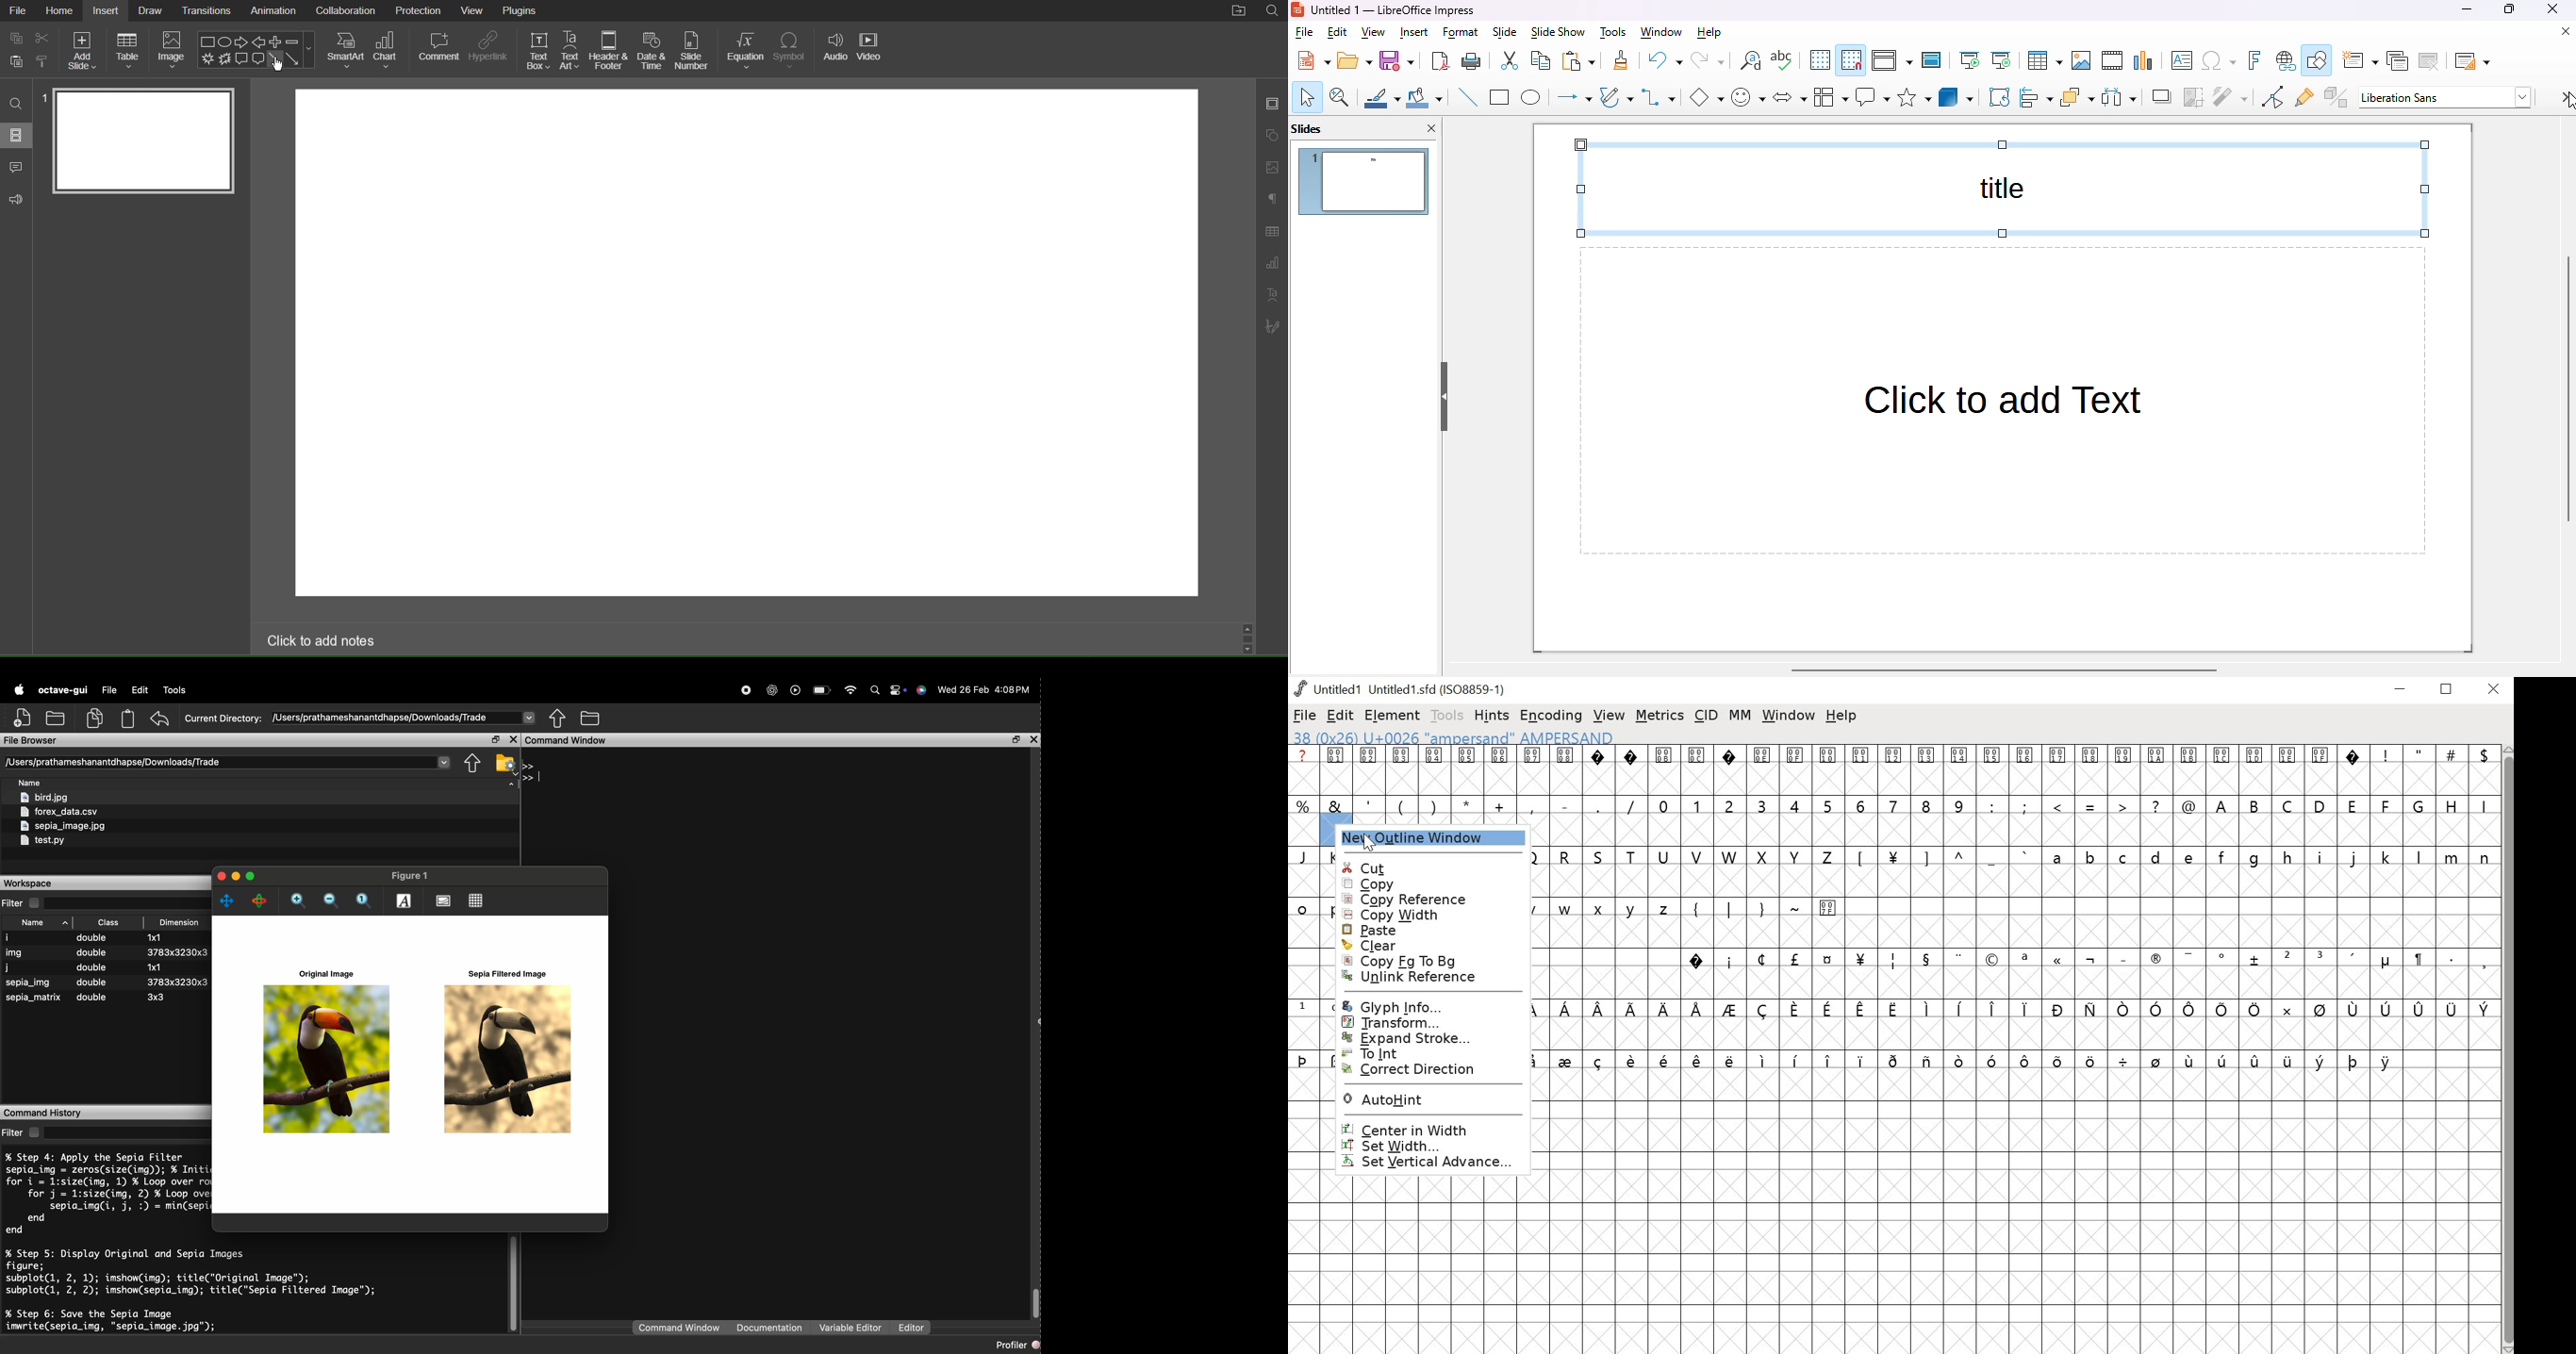 The image size is (2576, 1372). What do you see at coordinates (2389, 1061) in the screenshot?
I see `symbol` at bounding box center [2389, 1061].